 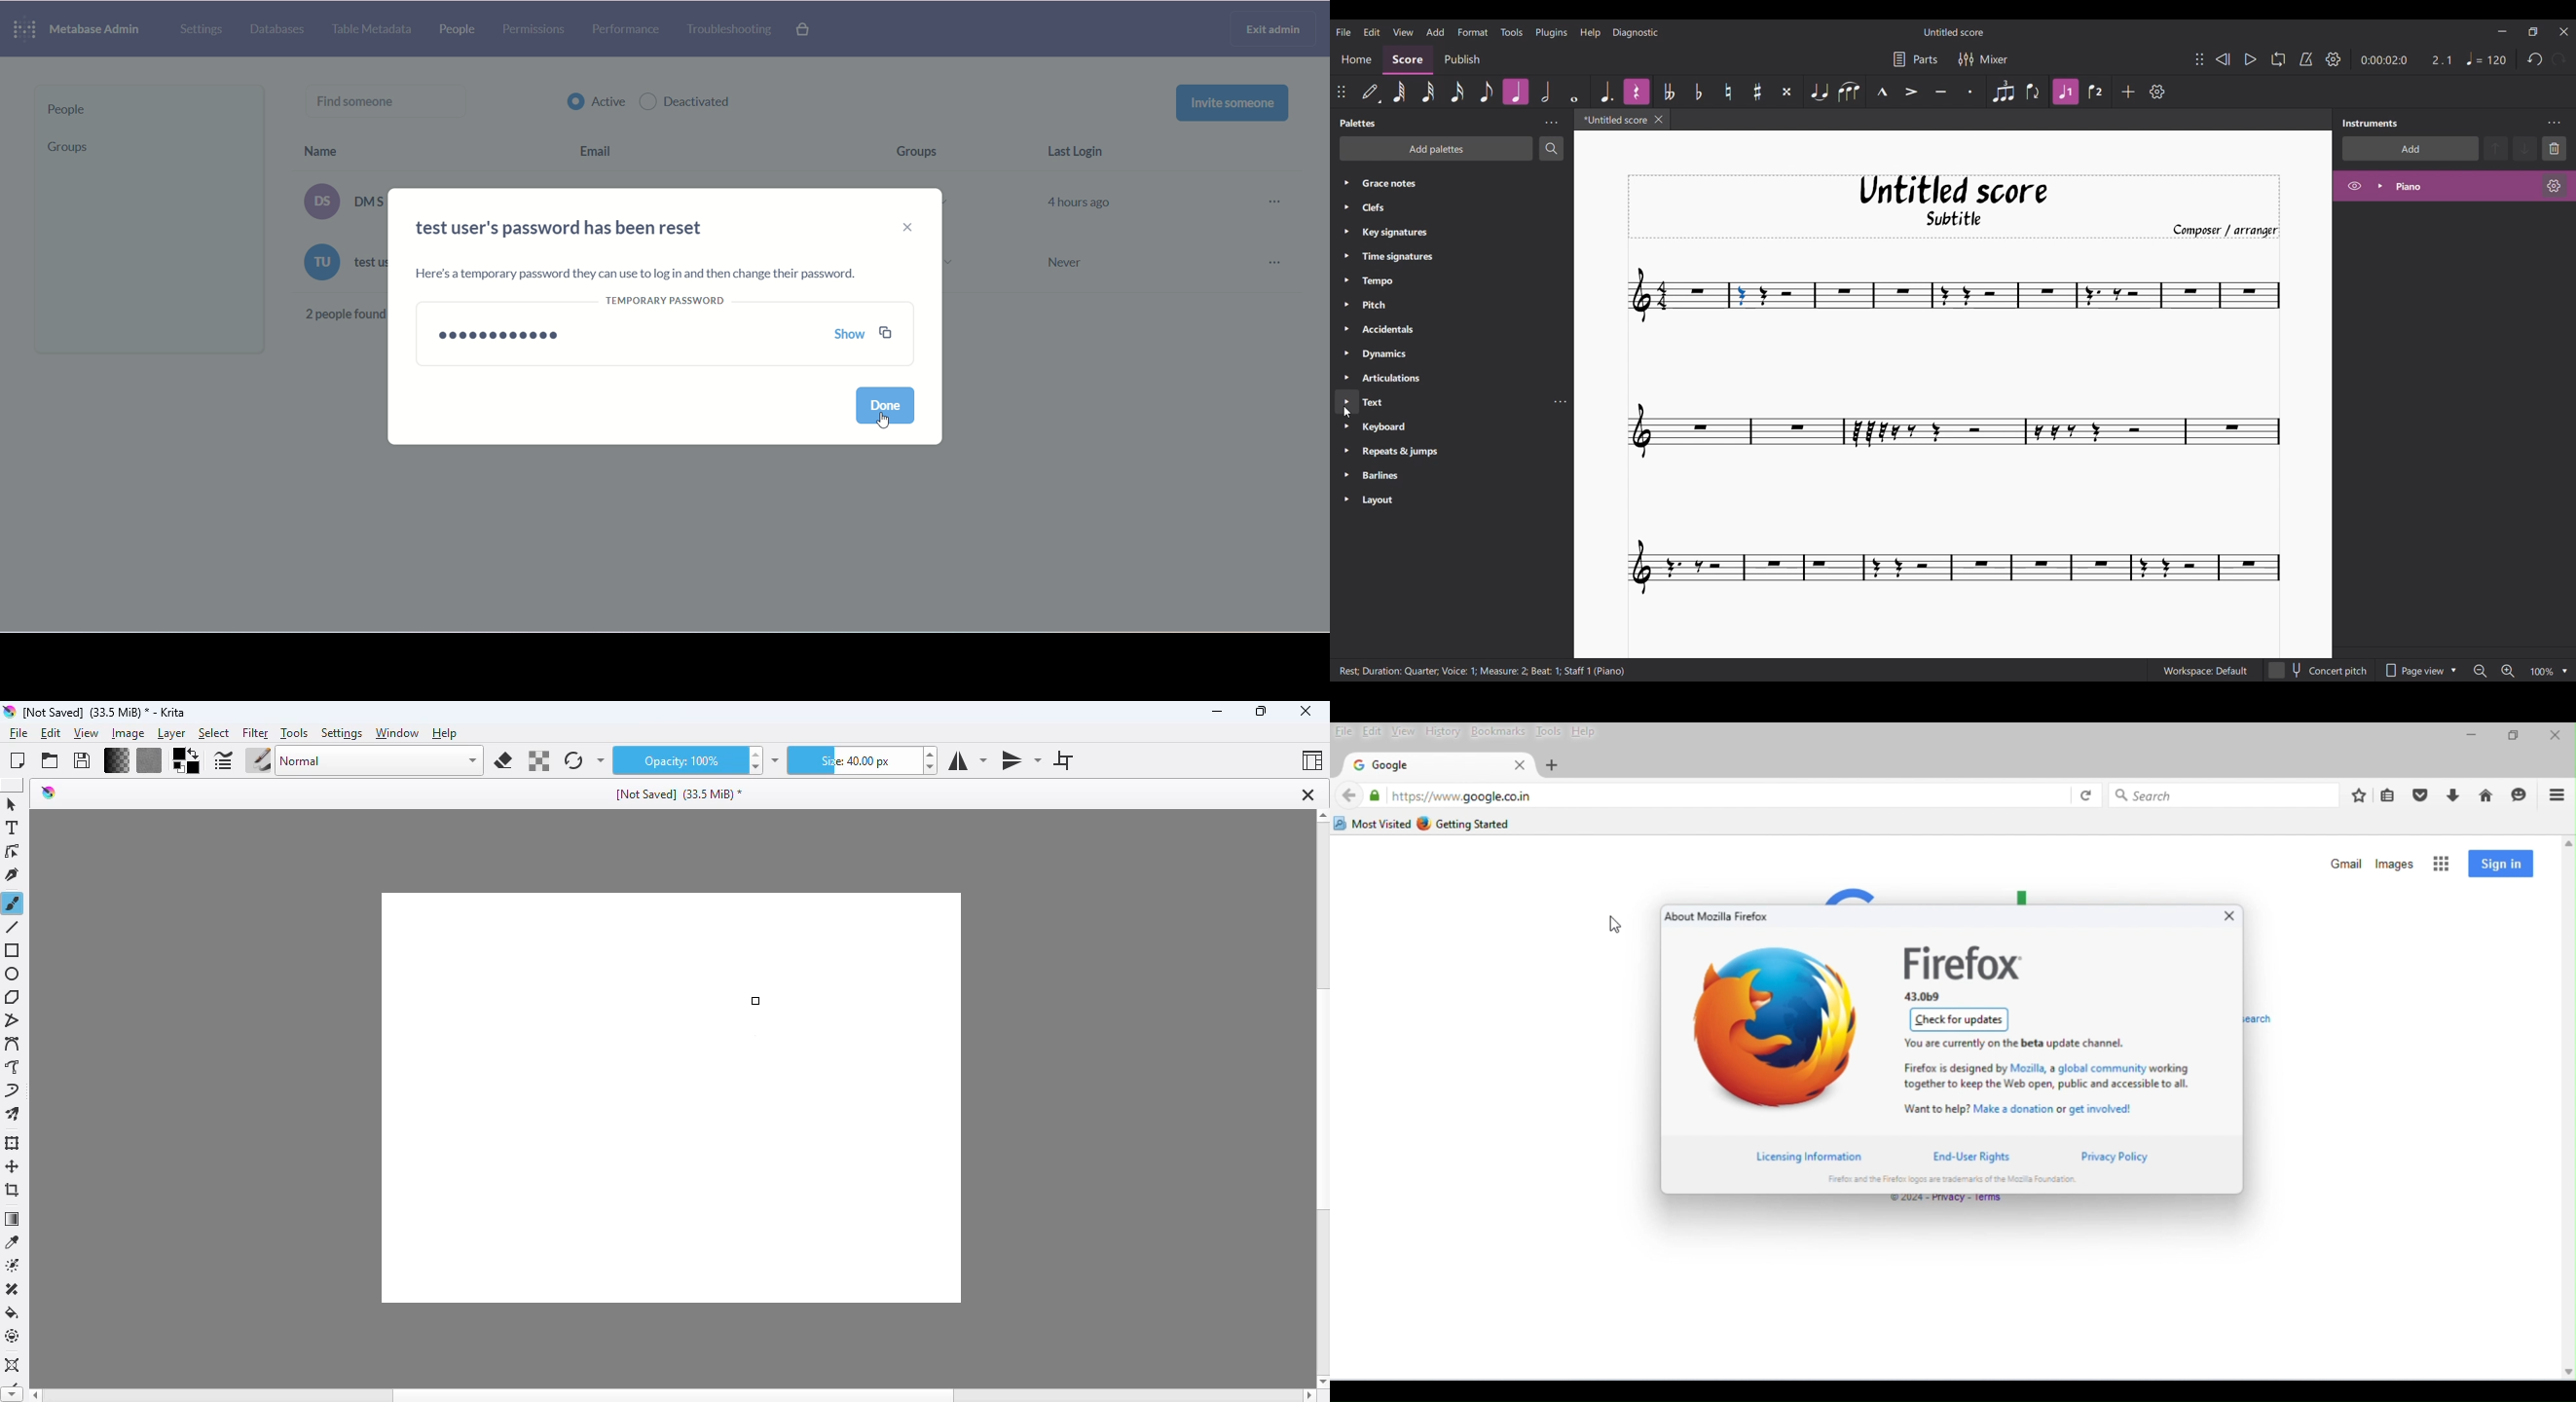 What do you see at coordinates (2470, 738) in the screenshot?
I see `minimize` at bounding box center [2470, 738].